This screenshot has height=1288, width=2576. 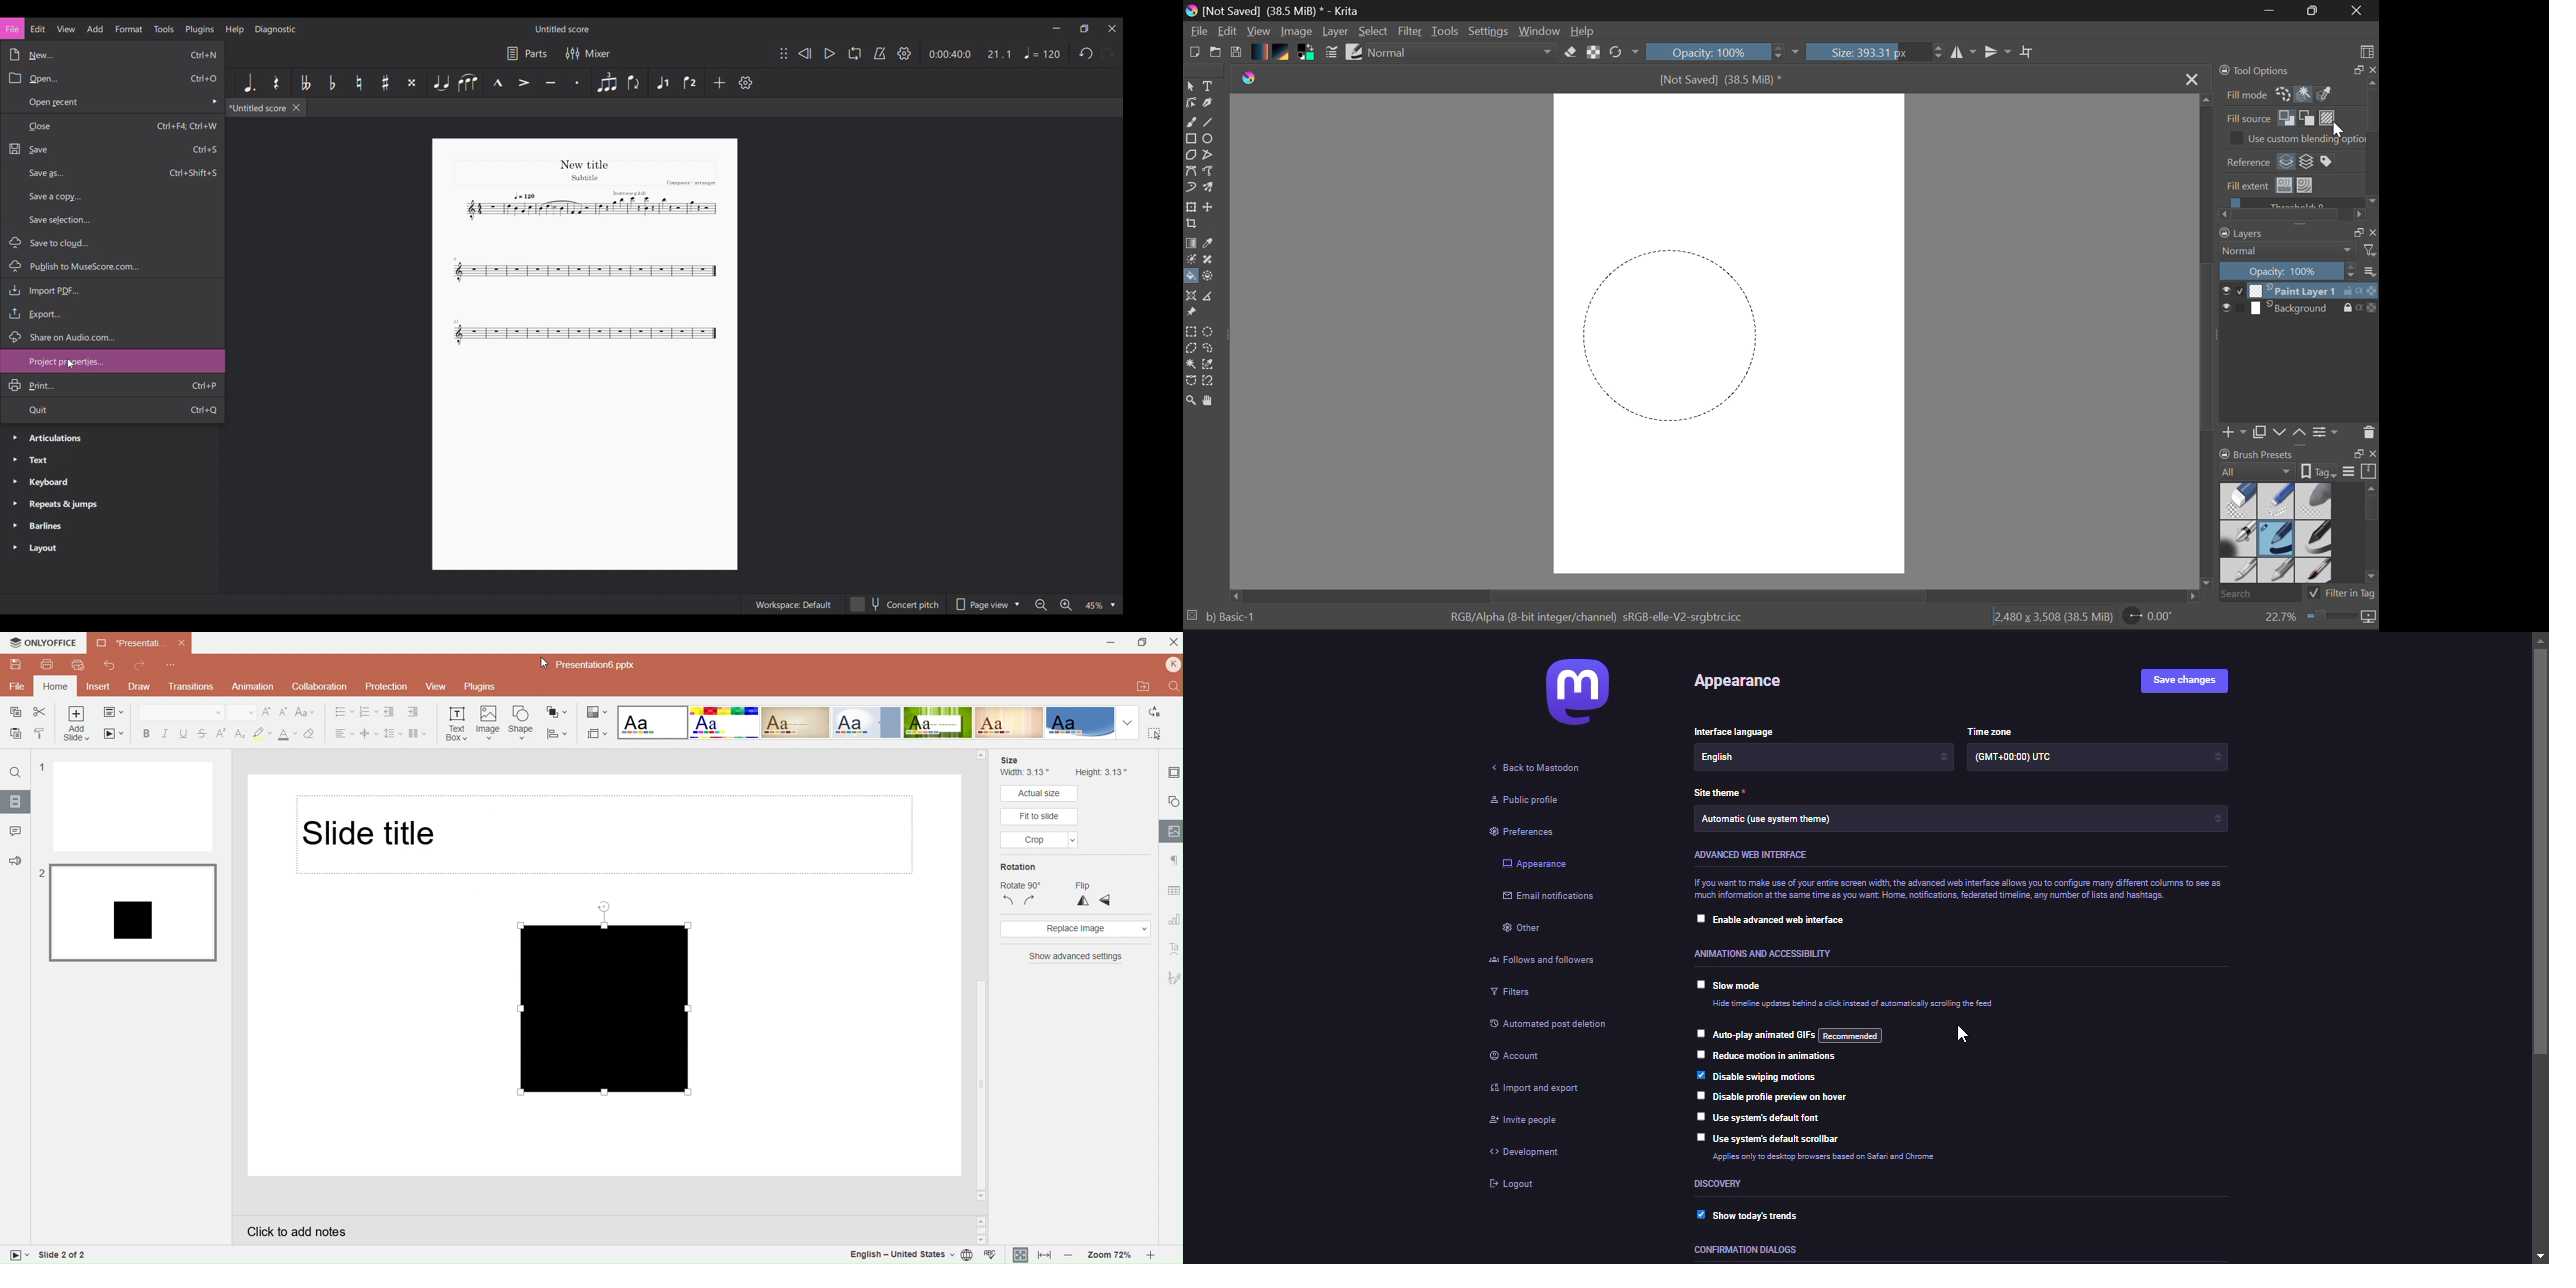 I want to click on Tenuto, so click(x=551, y=83).